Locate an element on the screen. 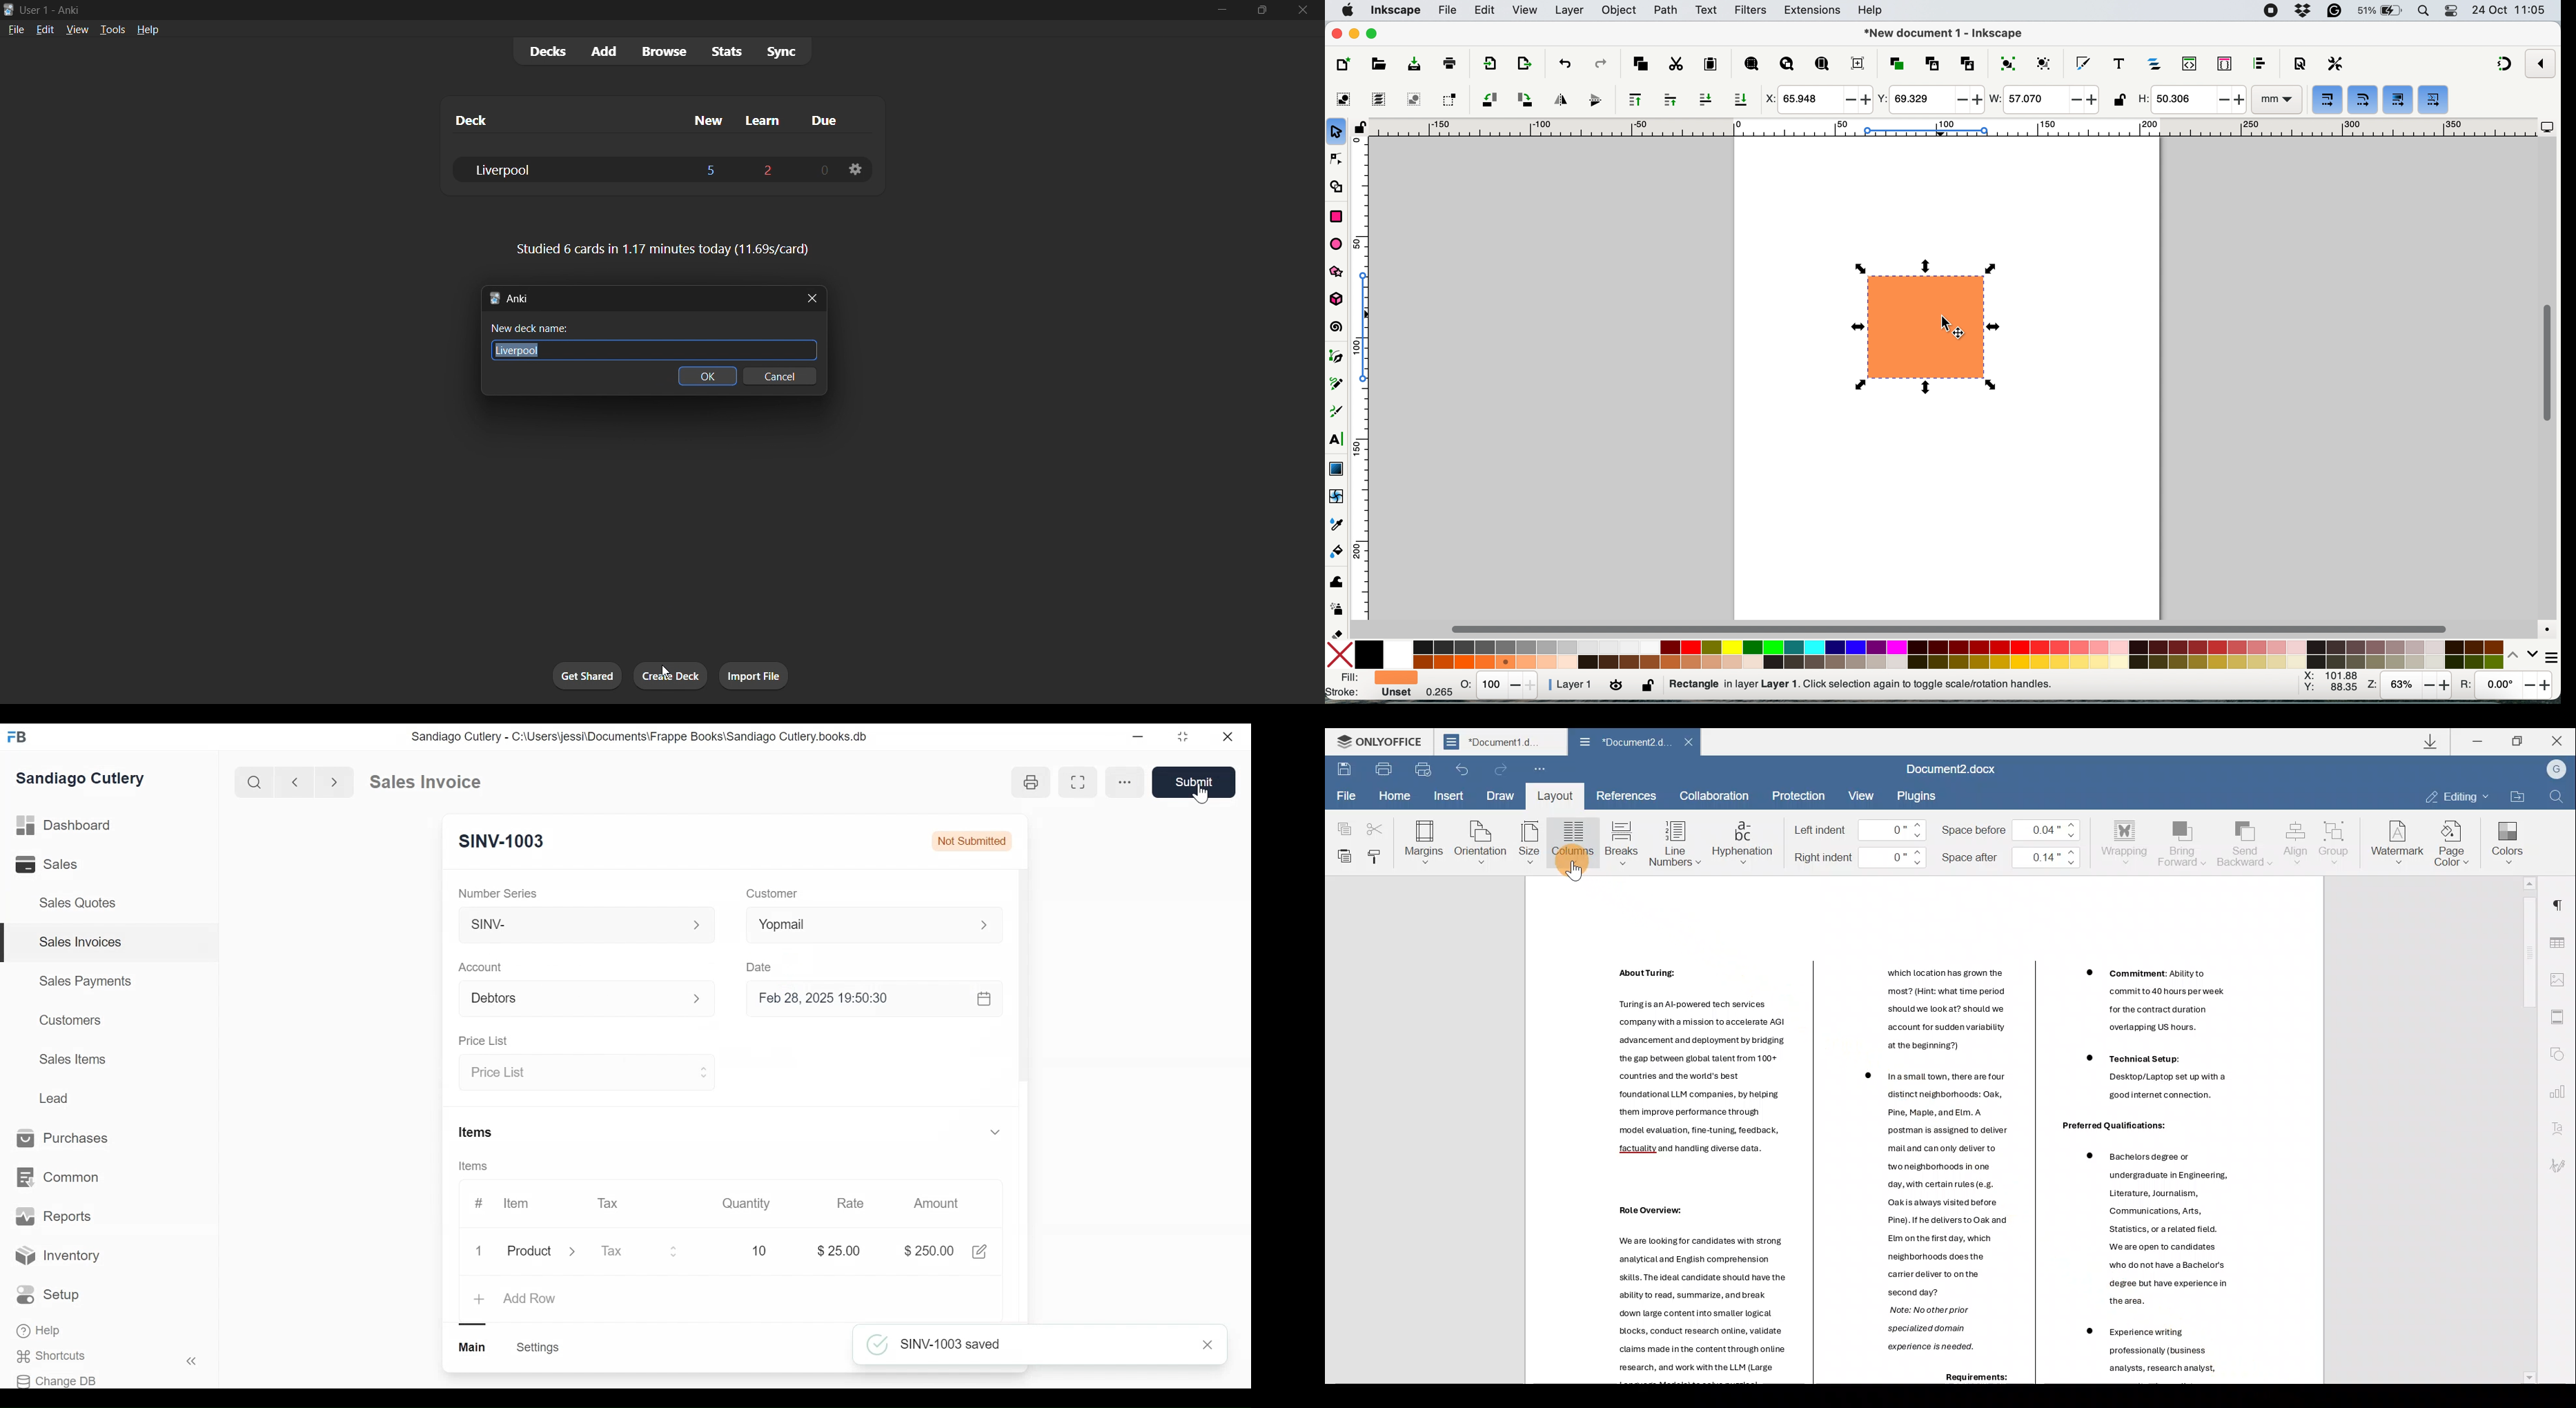 This screenshot has width=2576, height=1428. zoom is located at coordinates (2409, 686).